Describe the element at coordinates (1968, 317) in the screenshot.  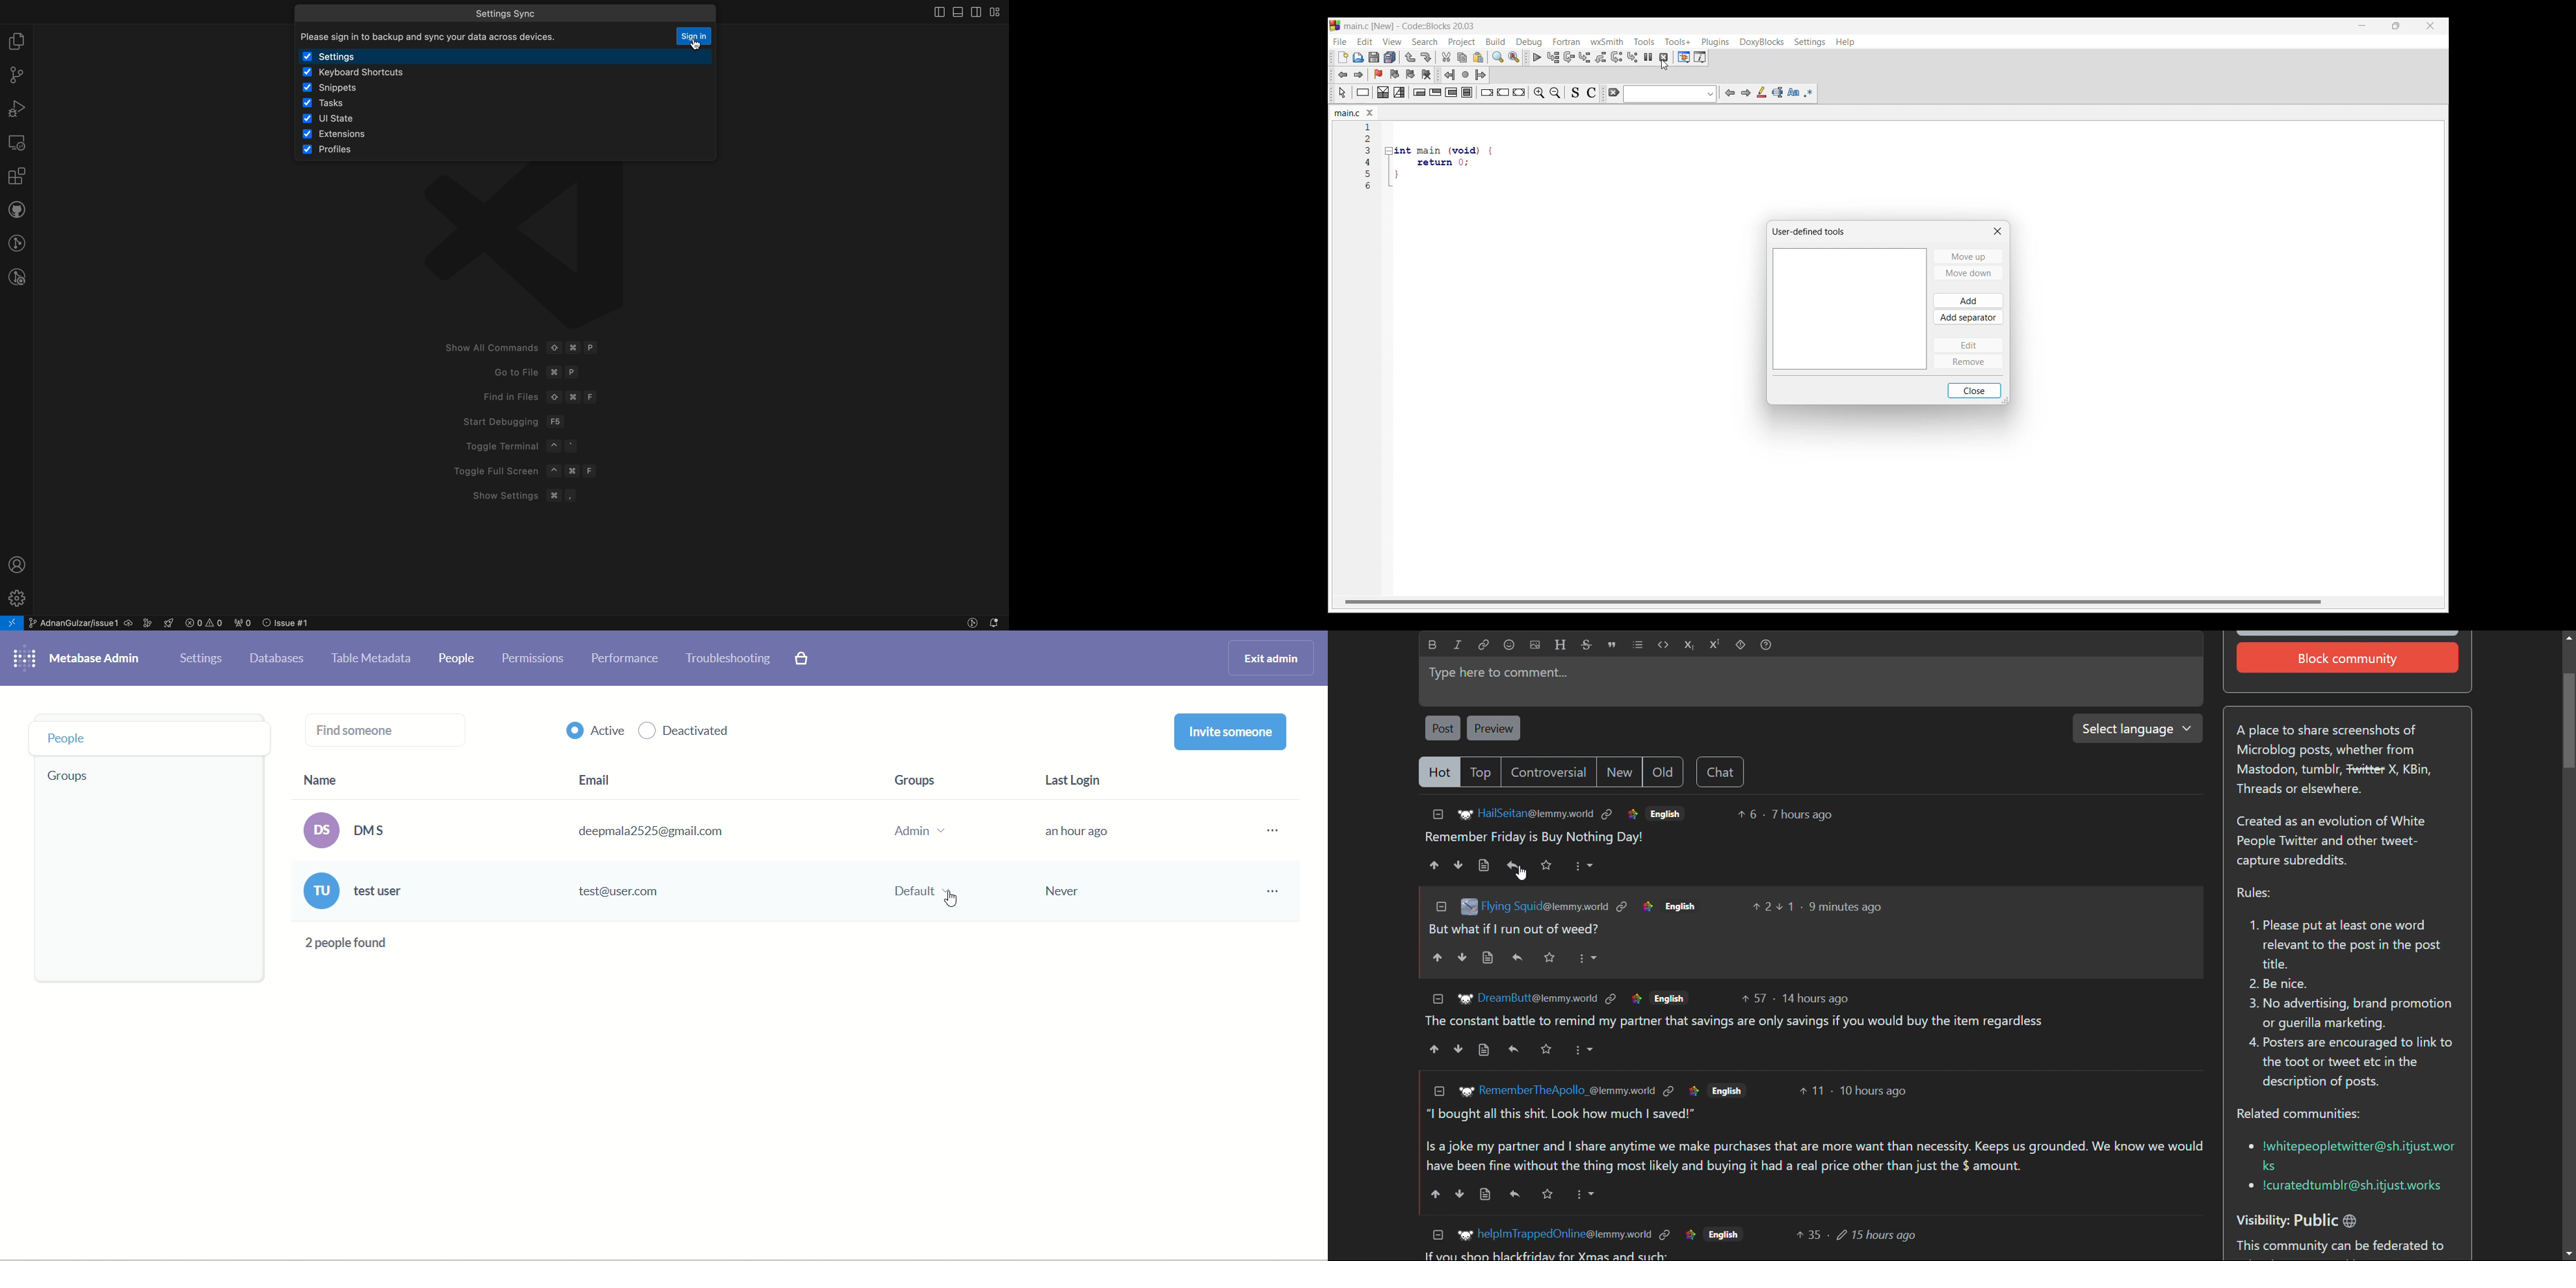
I see `Add separator` at that location.